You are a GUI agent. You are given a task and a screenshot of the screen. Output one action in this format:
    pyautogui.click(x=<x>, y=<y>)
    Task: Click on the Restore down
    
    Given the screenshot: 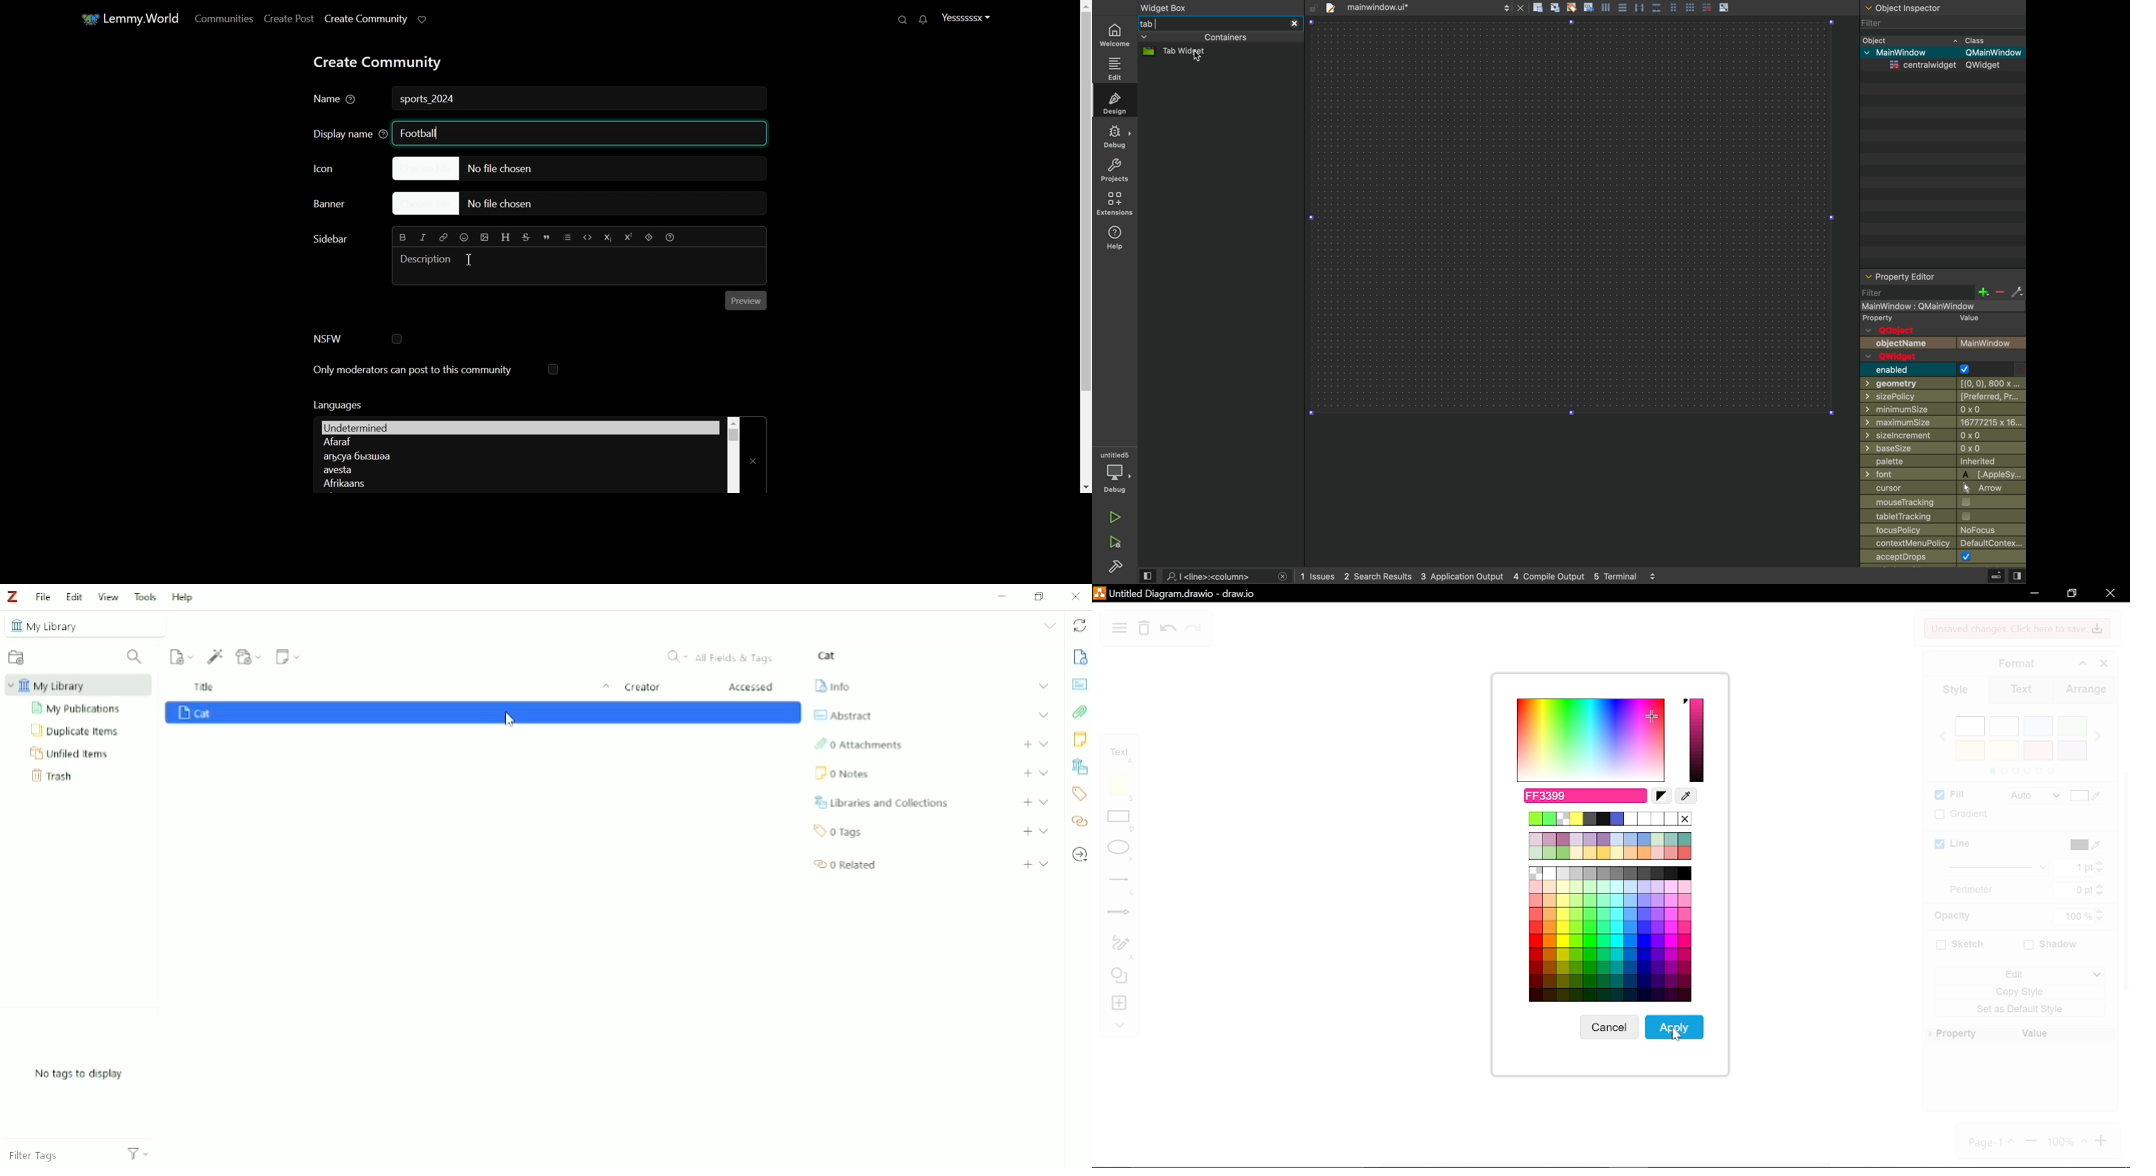 What is the action you would take?
    pyautogui.click(x=1042, y=595)
    